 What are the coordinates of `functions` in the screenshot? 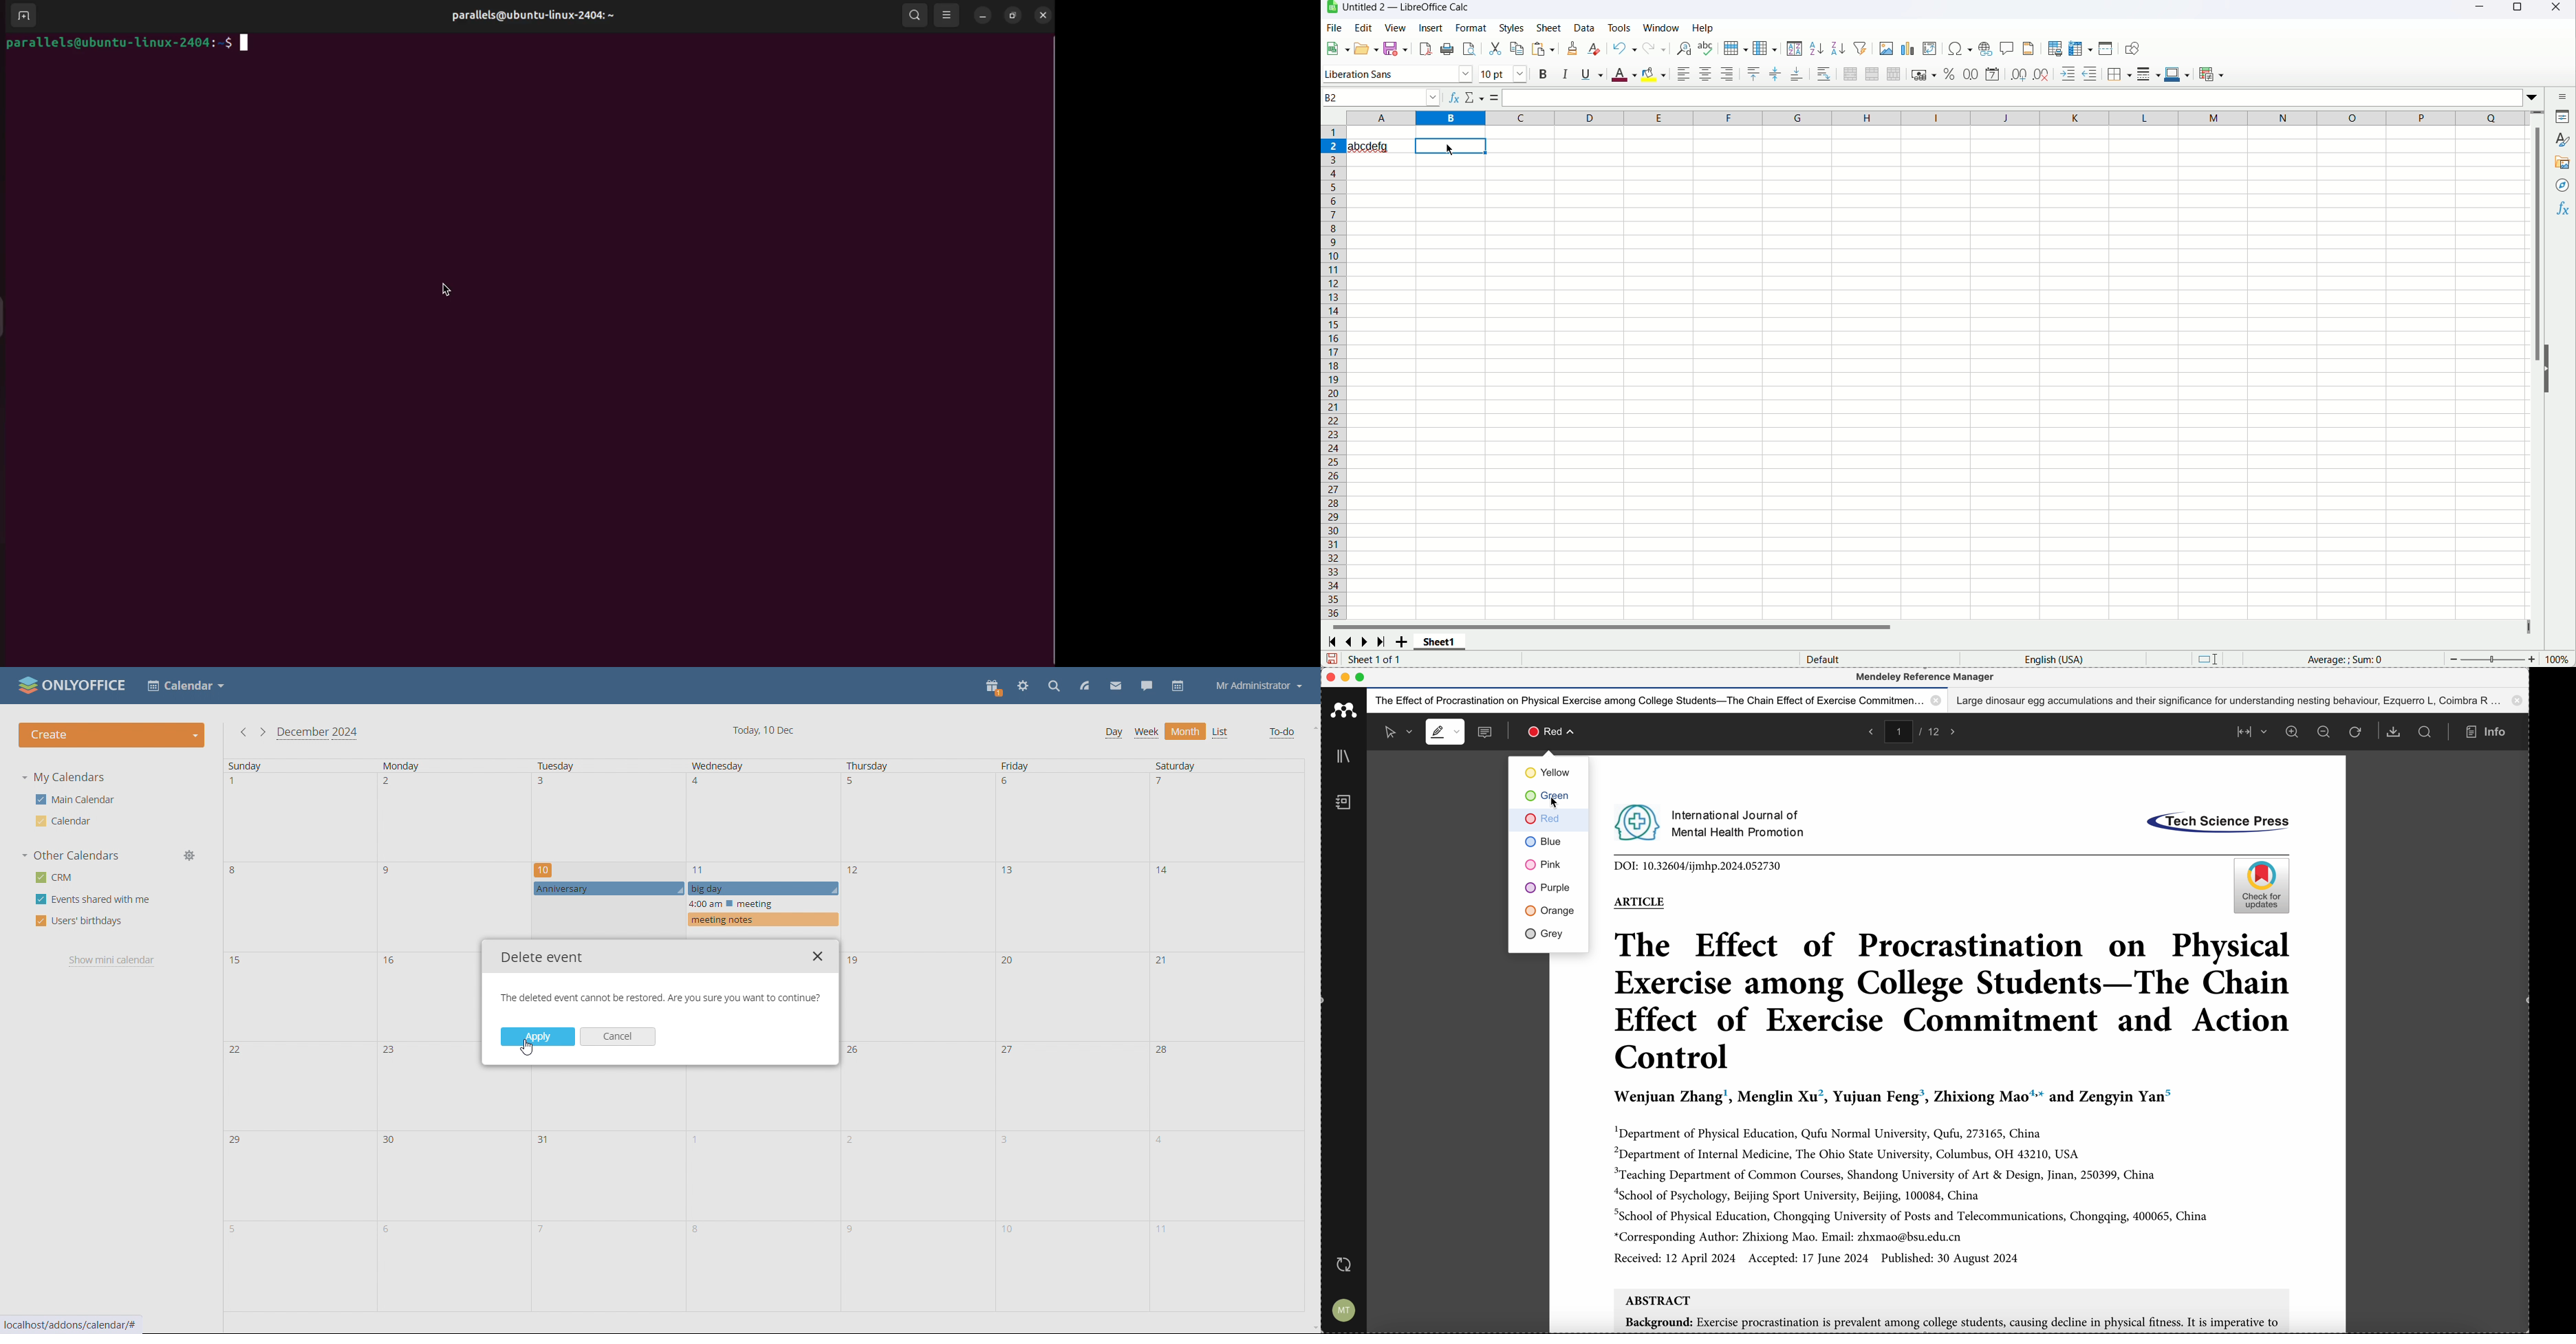 It's located at (2564, 210).